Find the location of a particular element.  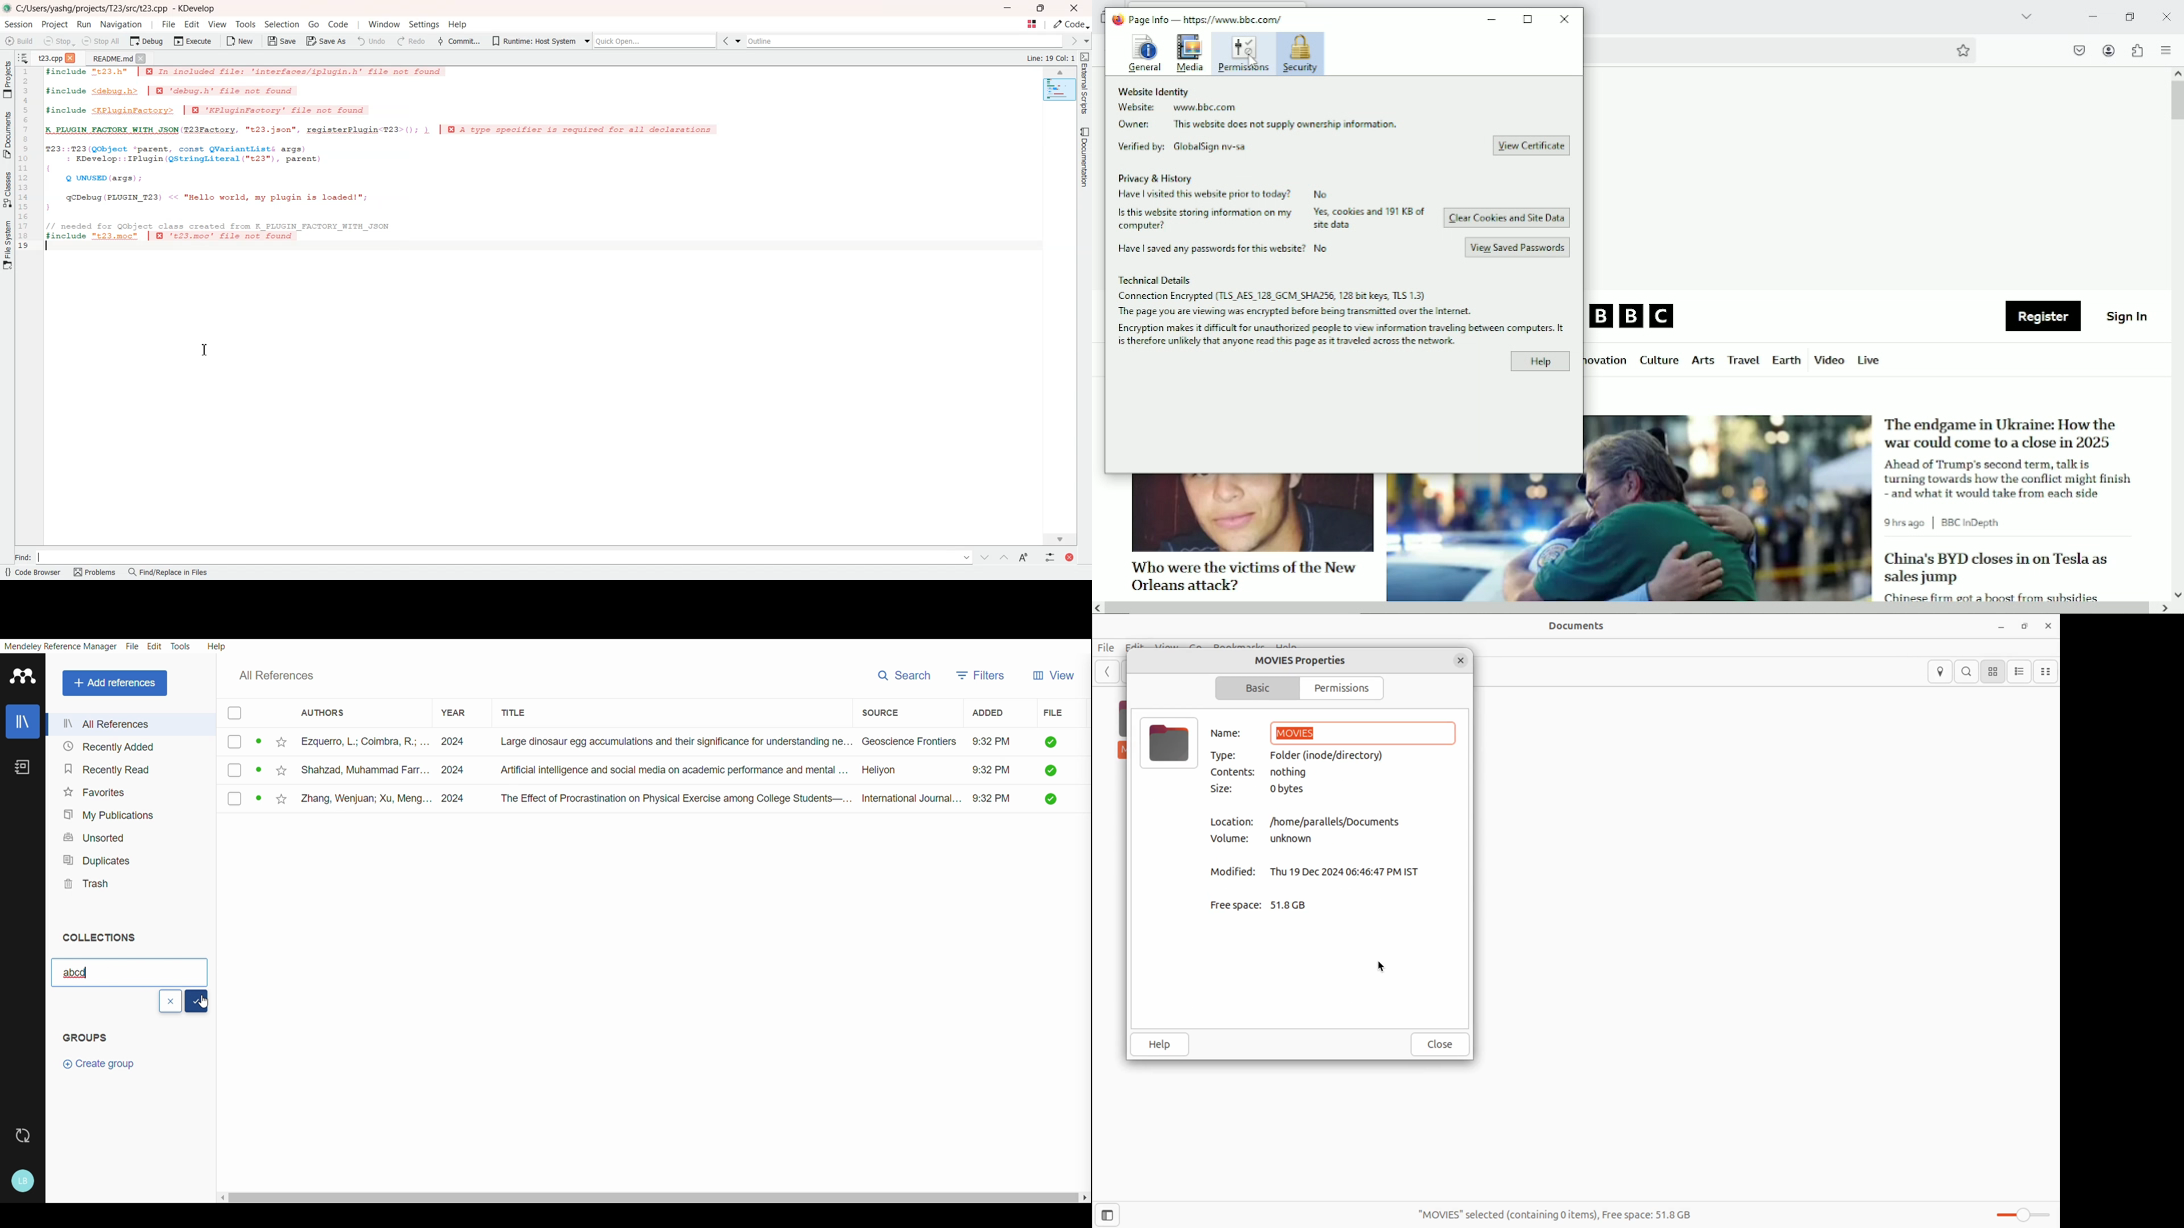

image is located at coordinates (1629, 538).